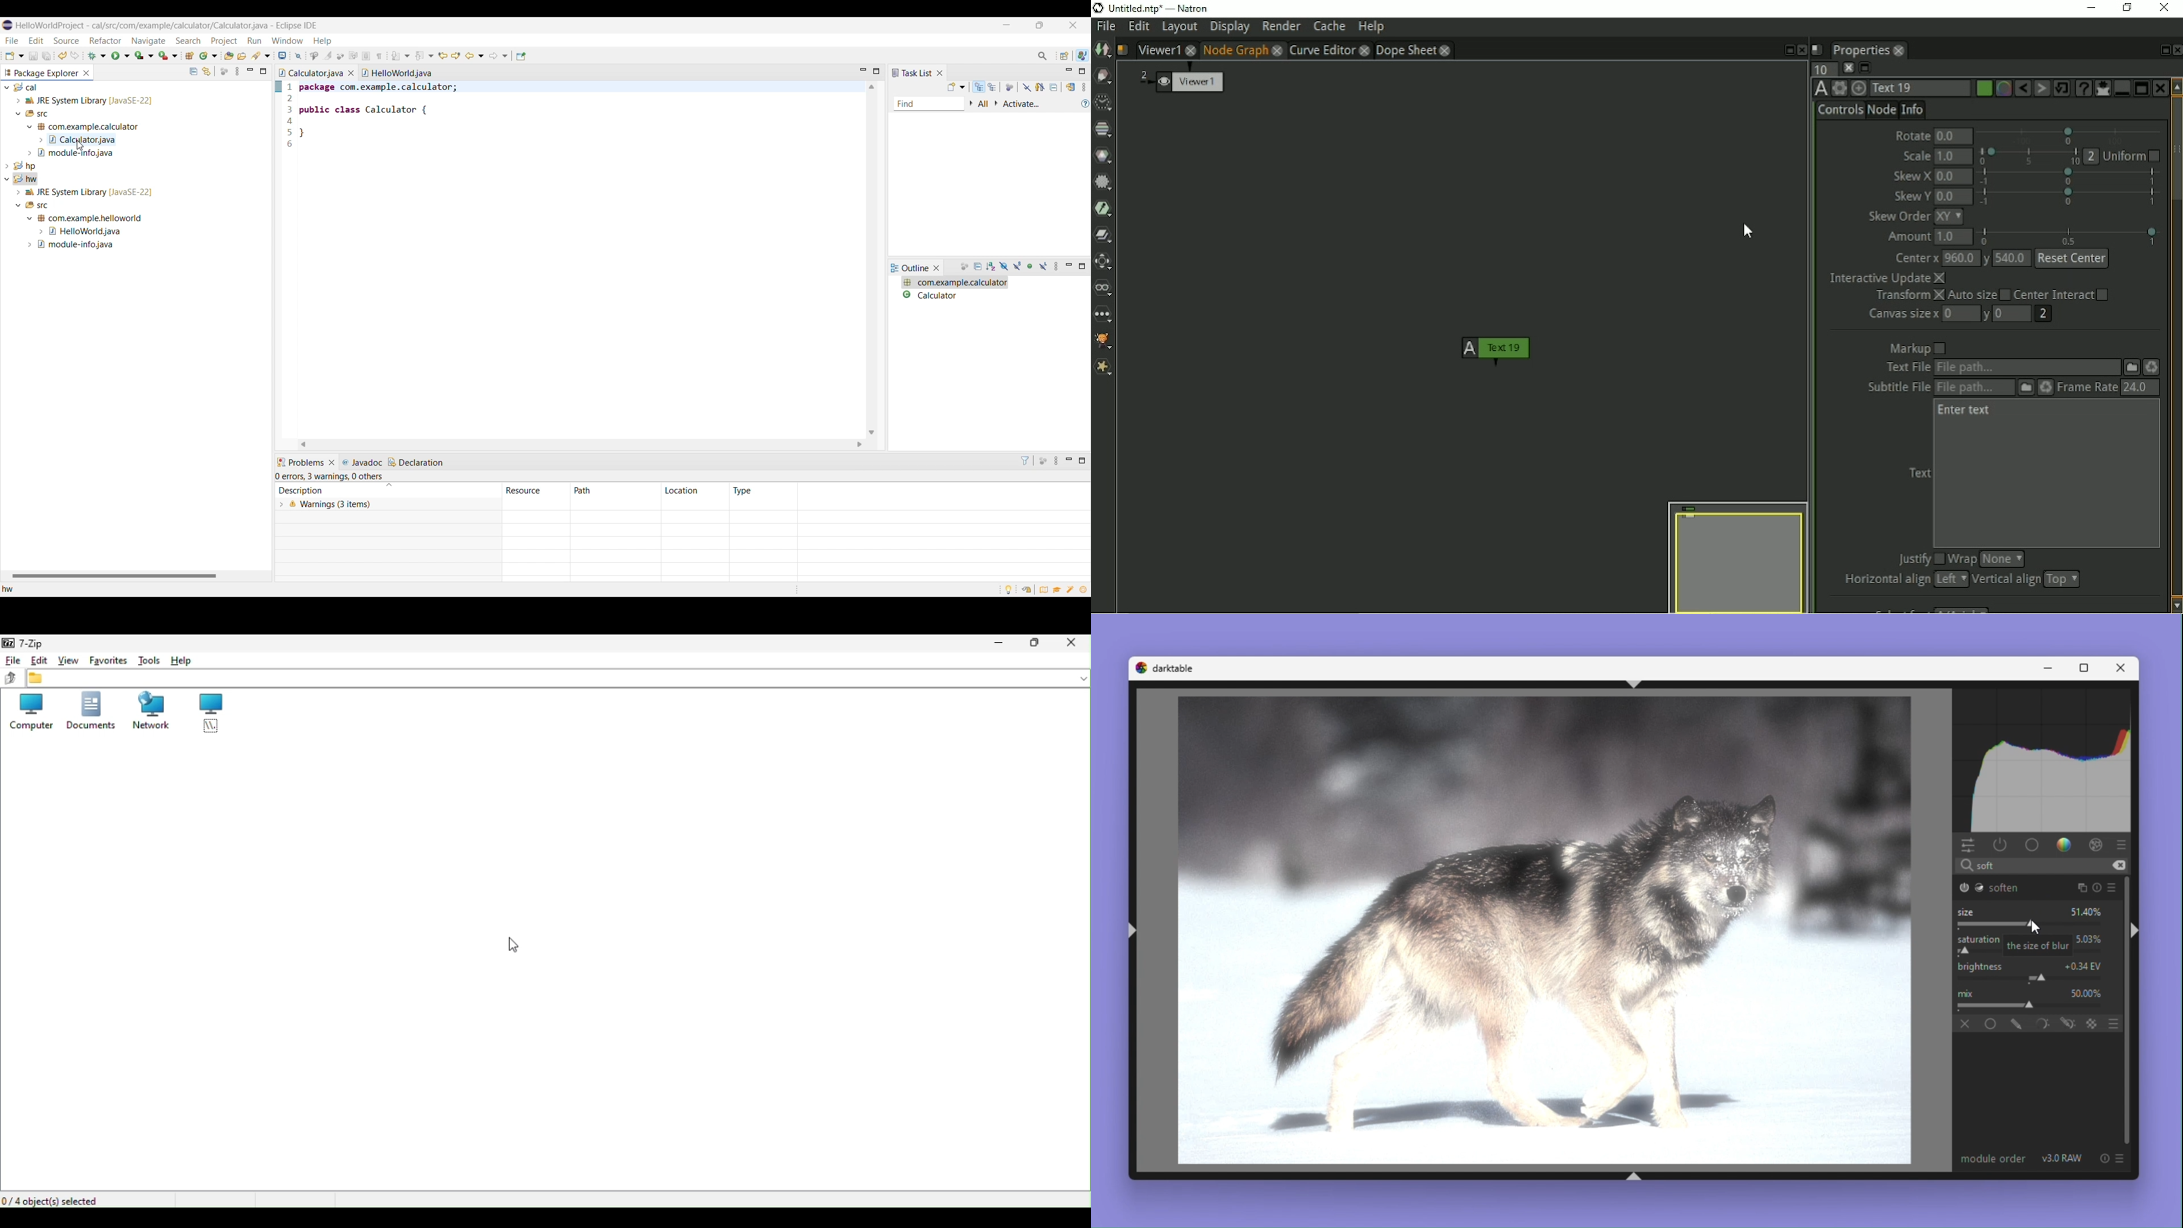 The width and height of the screenshot is (2184, 1232). What do you see at coordinates (37, 659) in the screenshot?
I see `Edit` at bounding box center [37, 659].